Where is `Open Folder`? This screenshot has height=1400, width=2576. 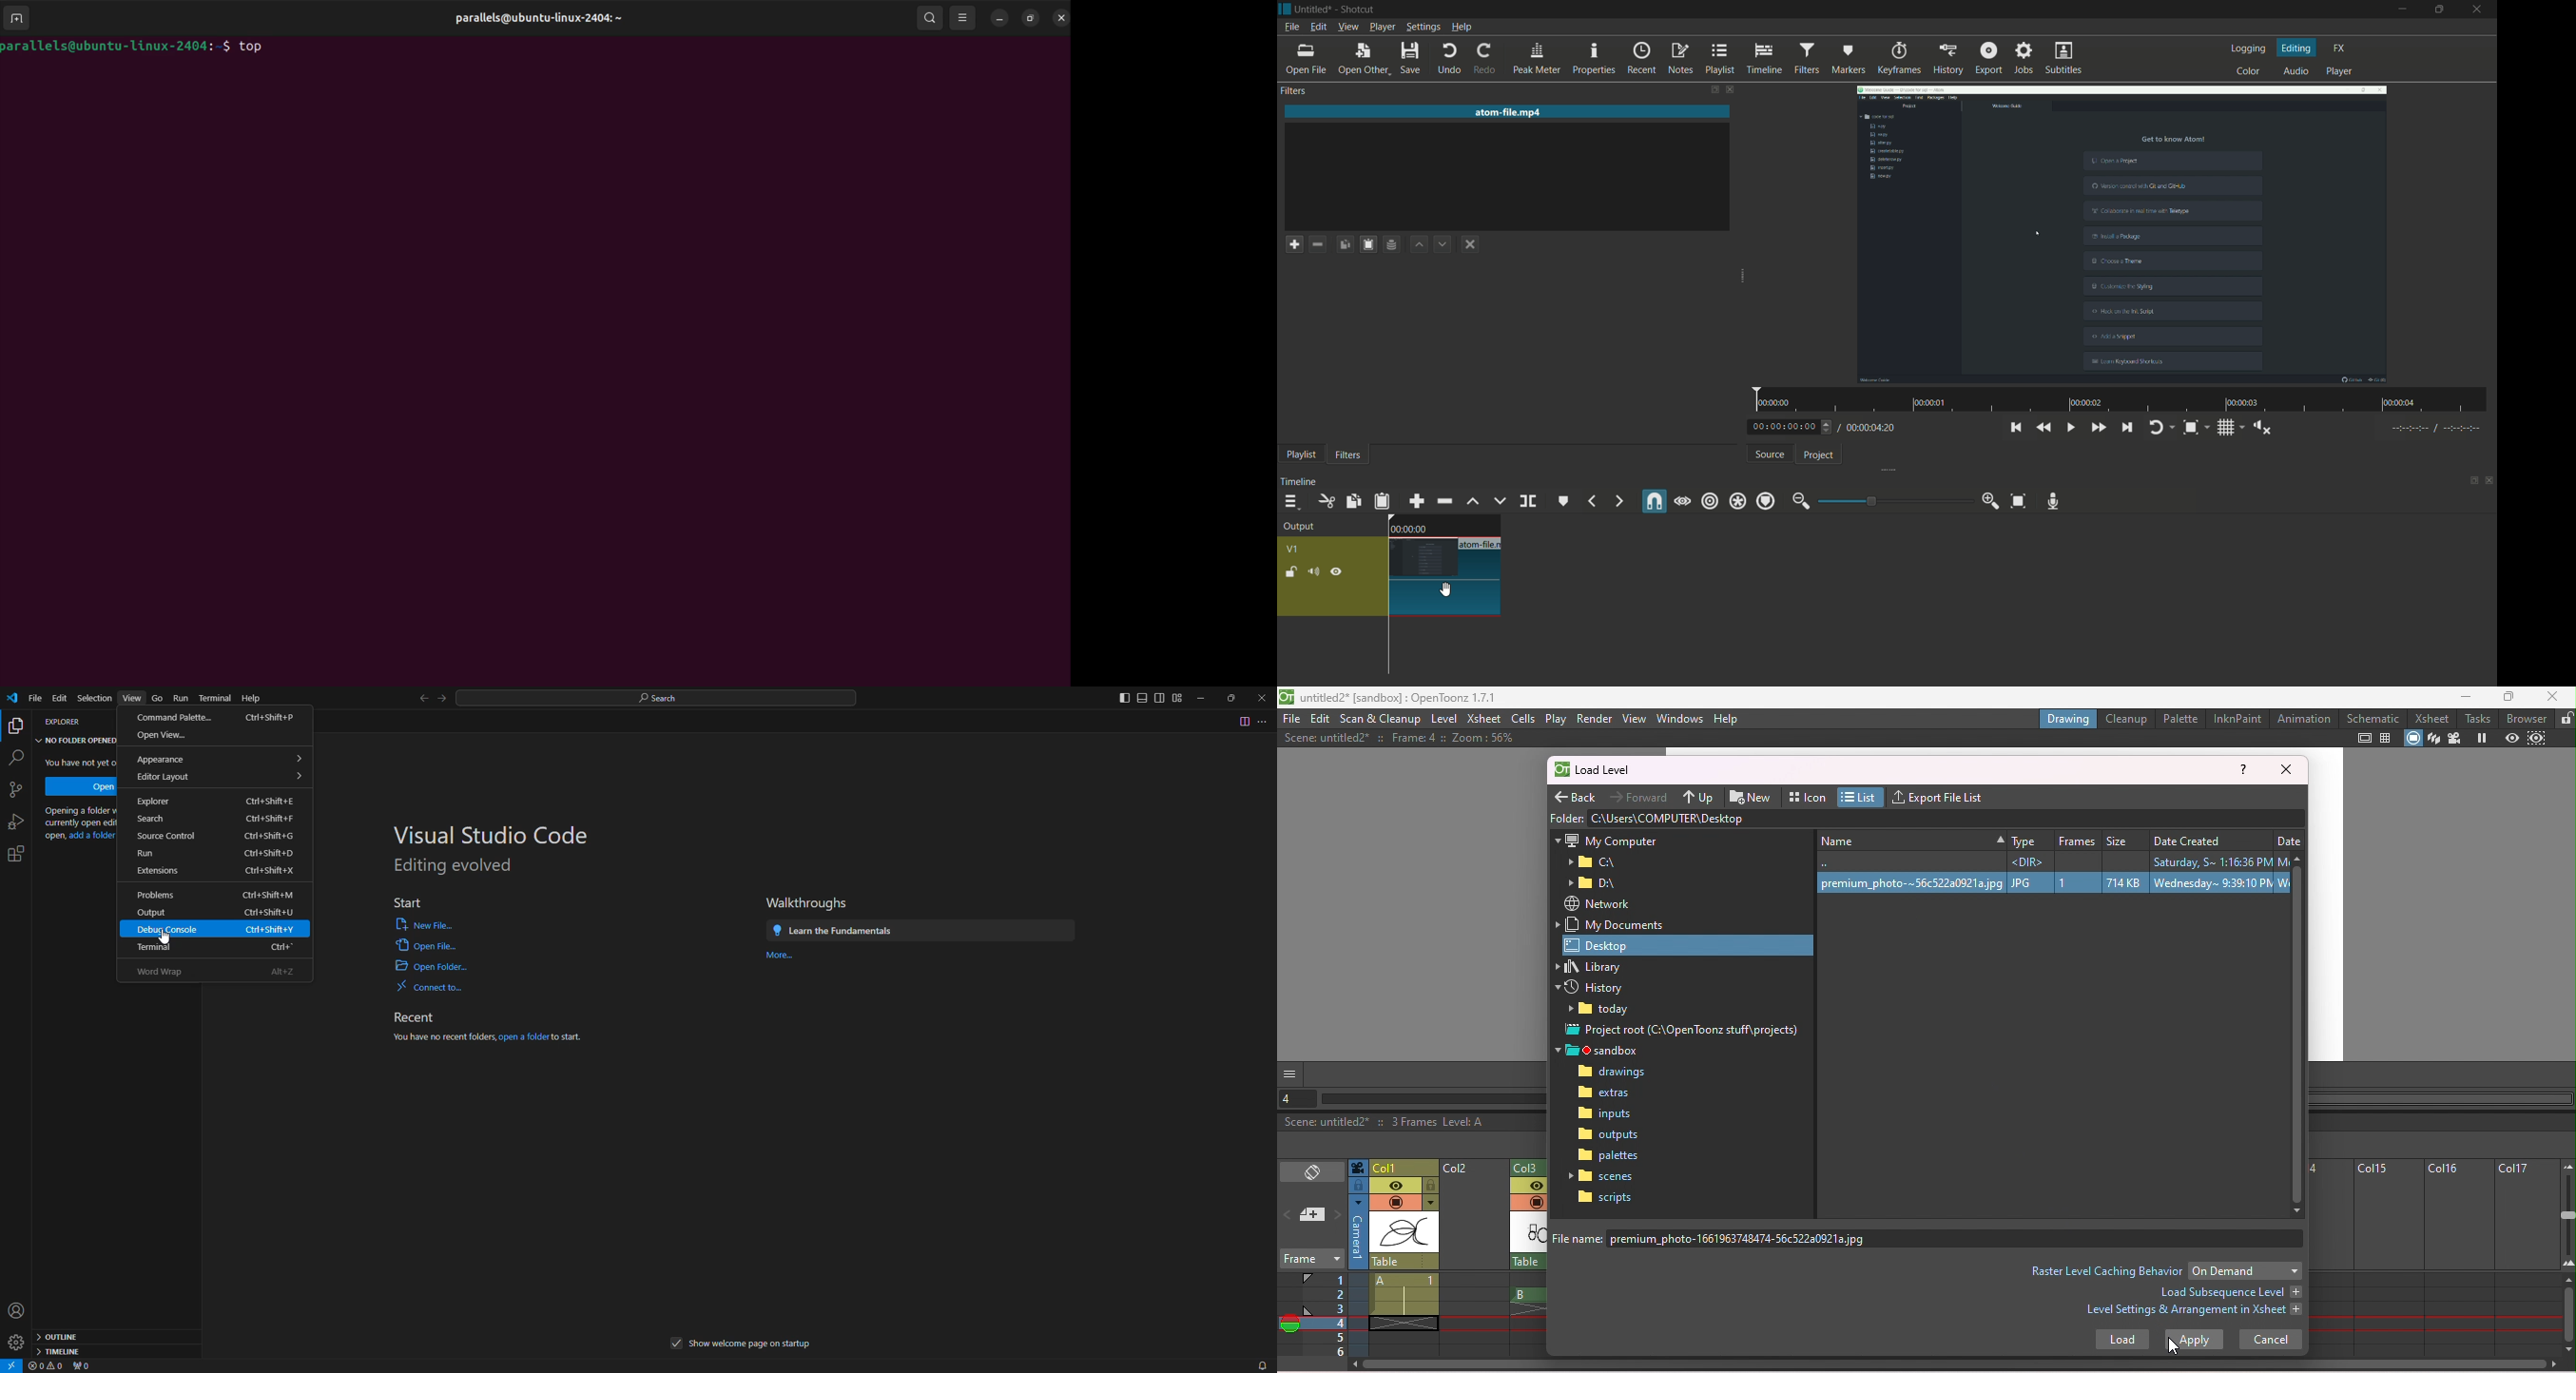
Open Folder is located at coordinates (432, 969).